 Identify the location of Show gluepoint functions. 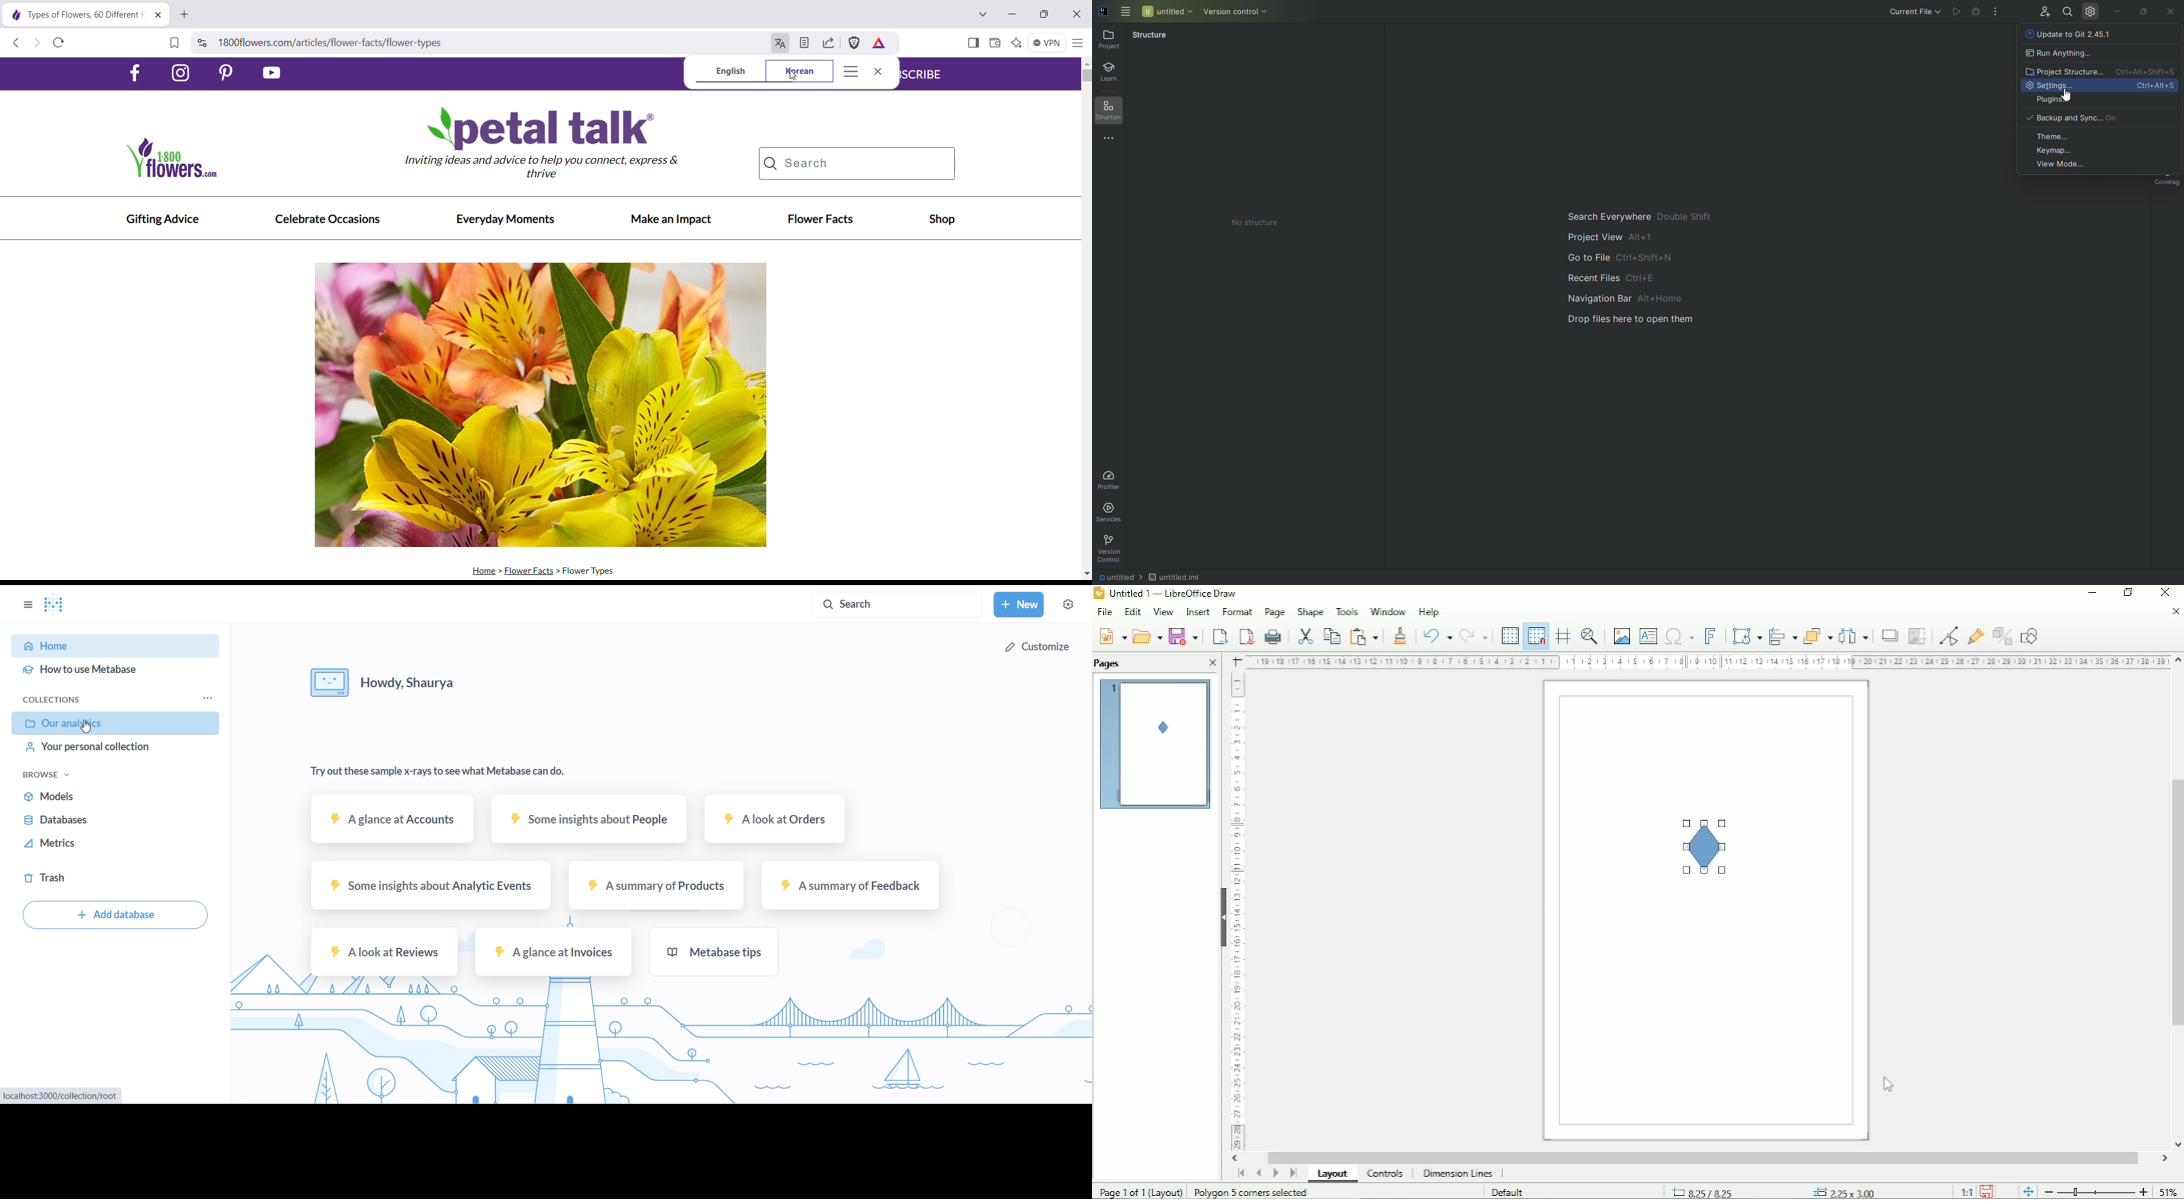
(1974, 635).